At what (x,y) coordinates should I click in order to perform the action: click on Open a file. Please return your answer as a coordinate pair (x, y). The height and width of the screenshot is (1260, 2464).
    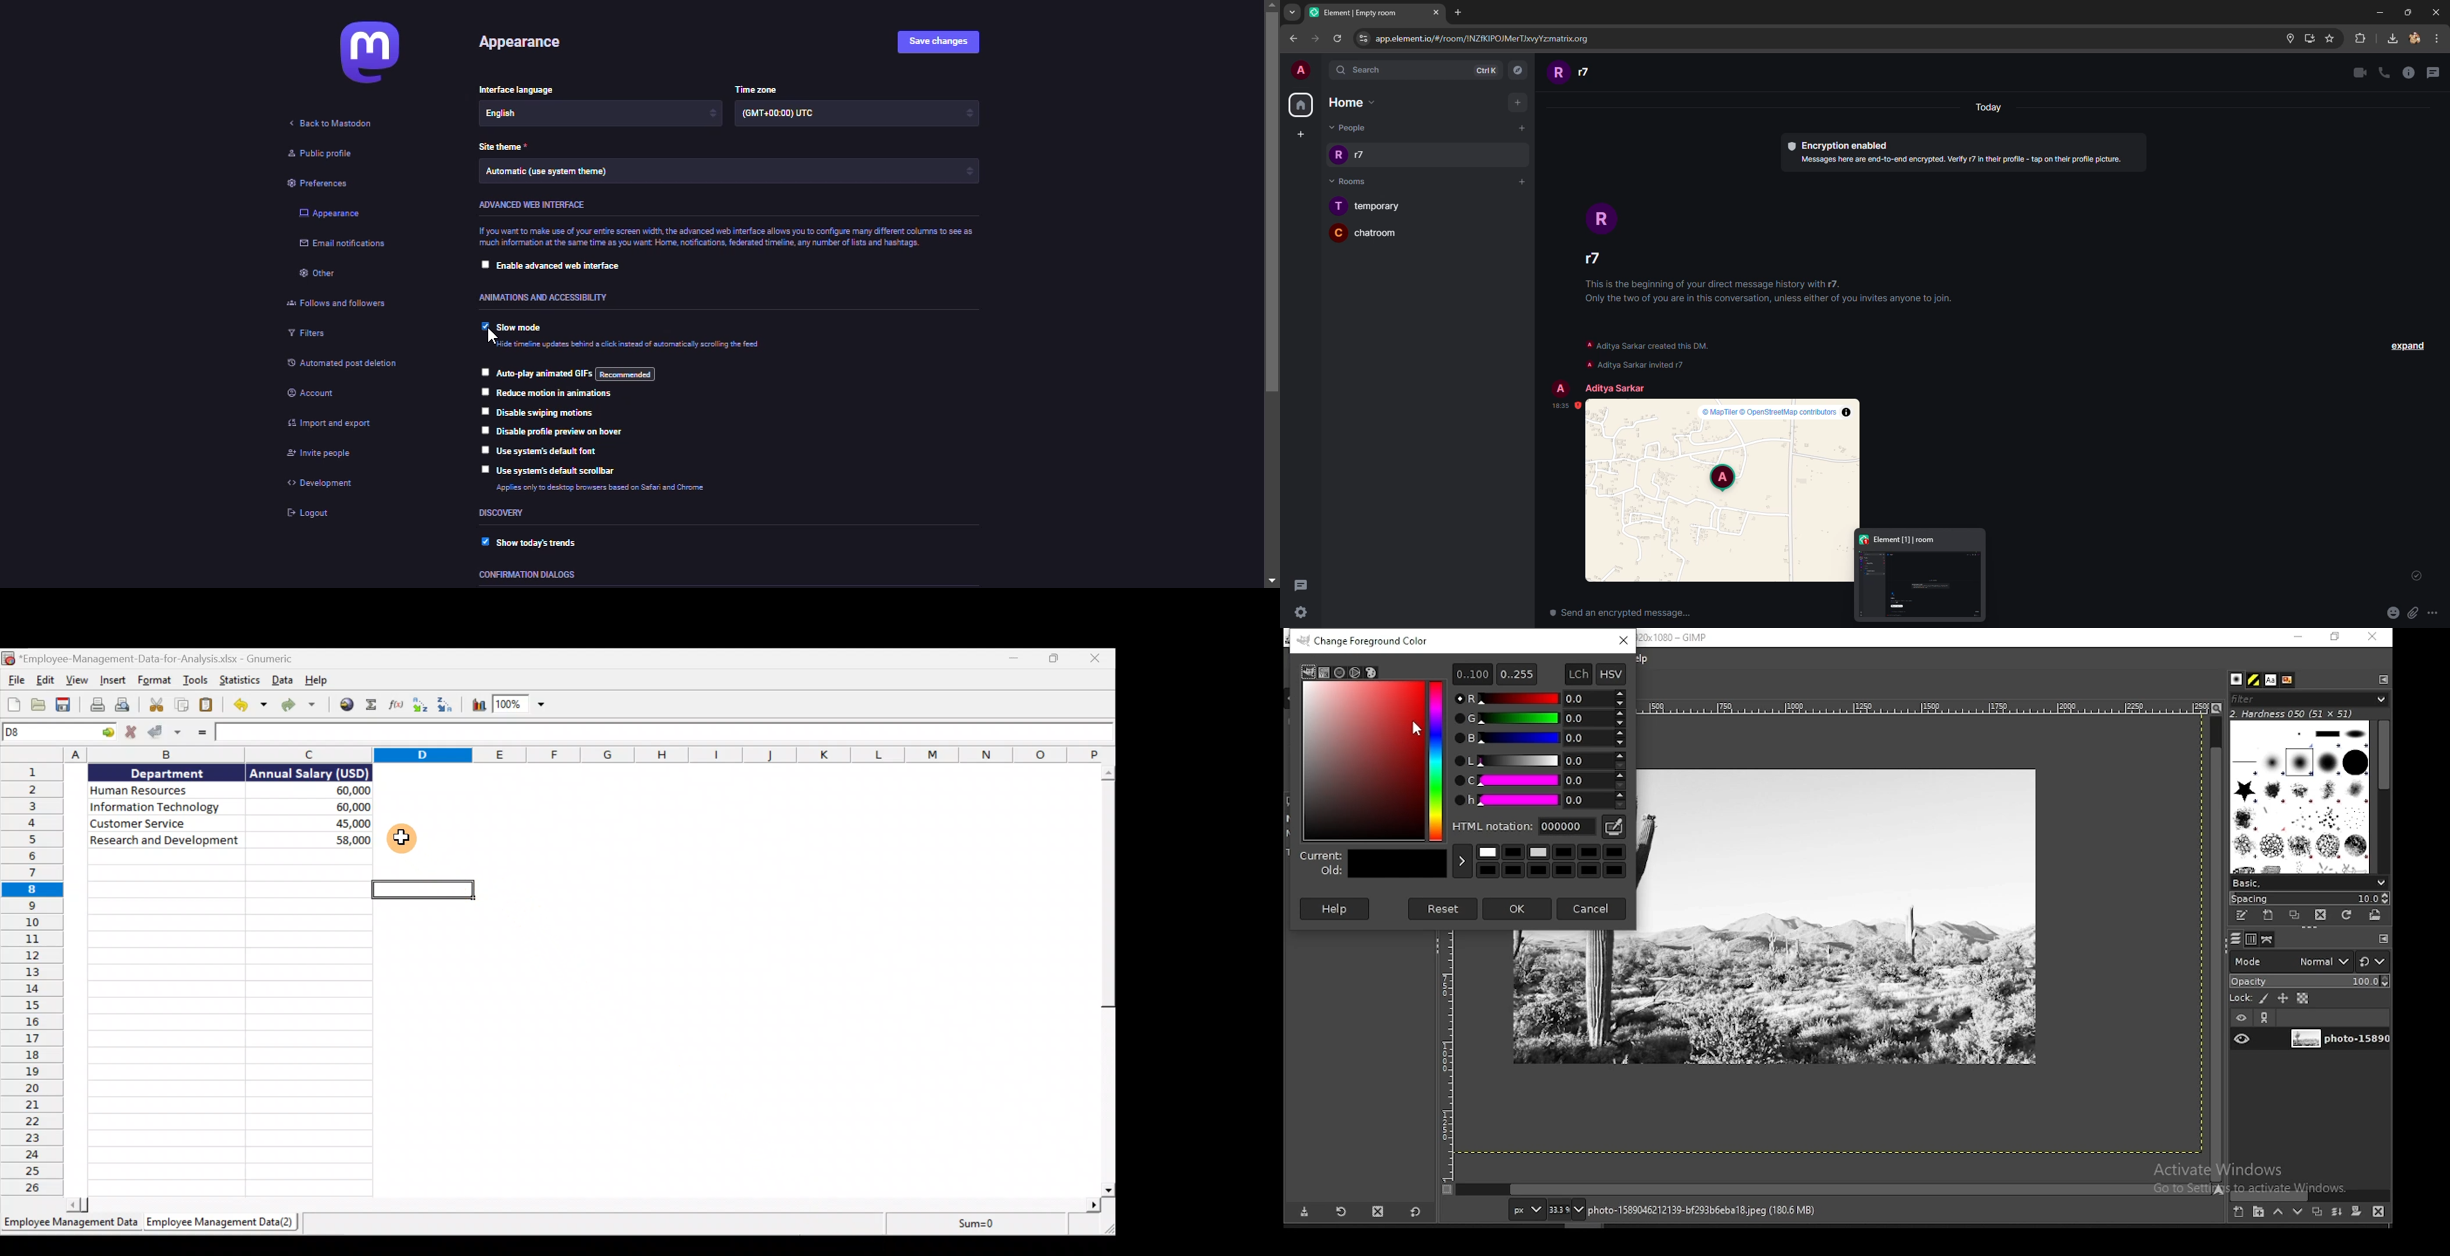
    Looking at the image, I should click on (40, 704).